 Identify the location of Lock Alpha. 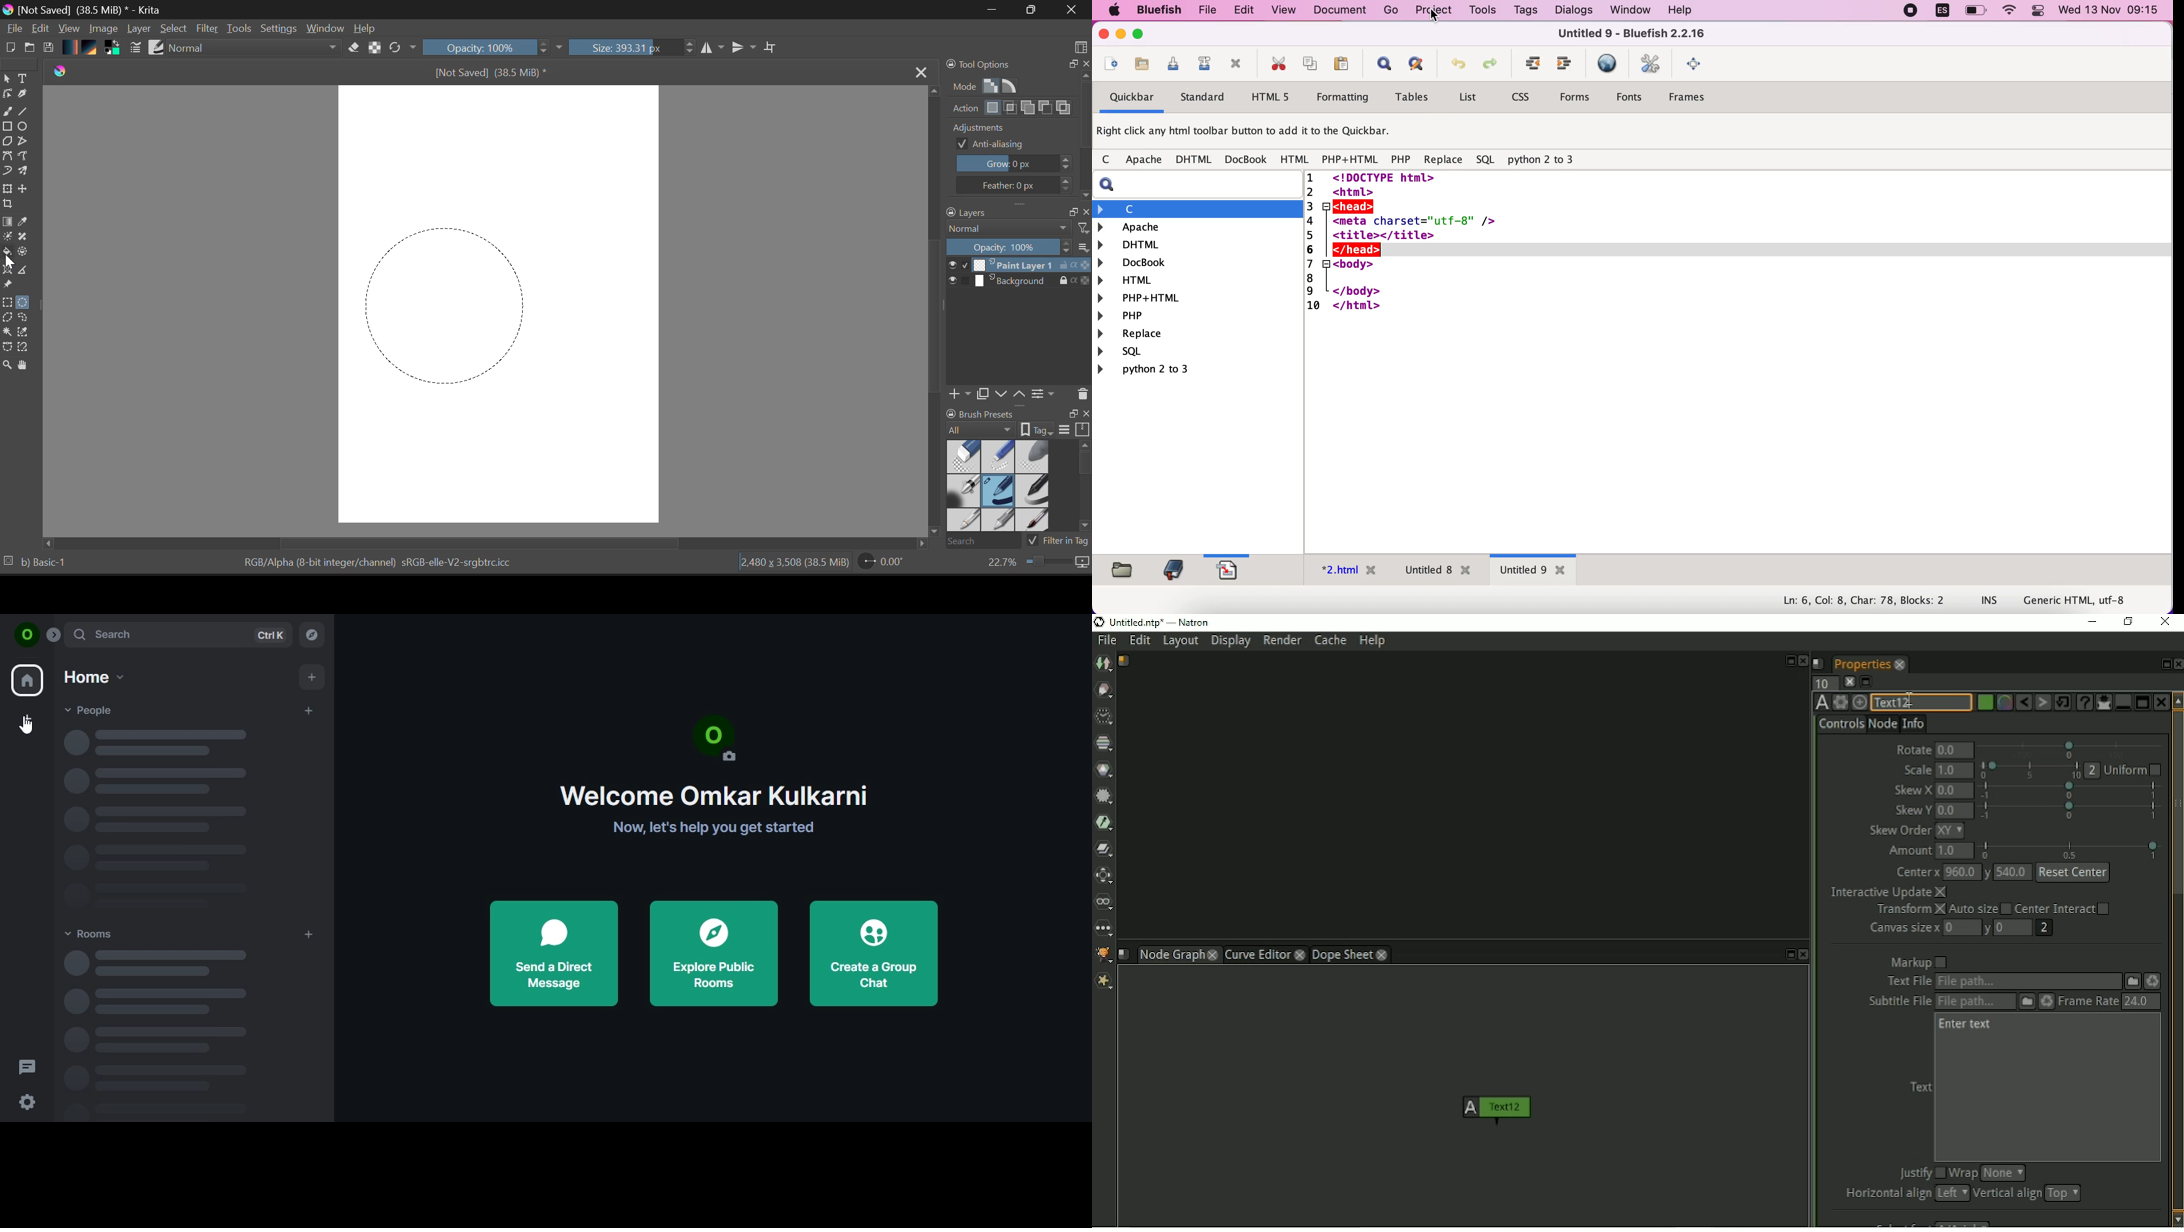
(373, 48).